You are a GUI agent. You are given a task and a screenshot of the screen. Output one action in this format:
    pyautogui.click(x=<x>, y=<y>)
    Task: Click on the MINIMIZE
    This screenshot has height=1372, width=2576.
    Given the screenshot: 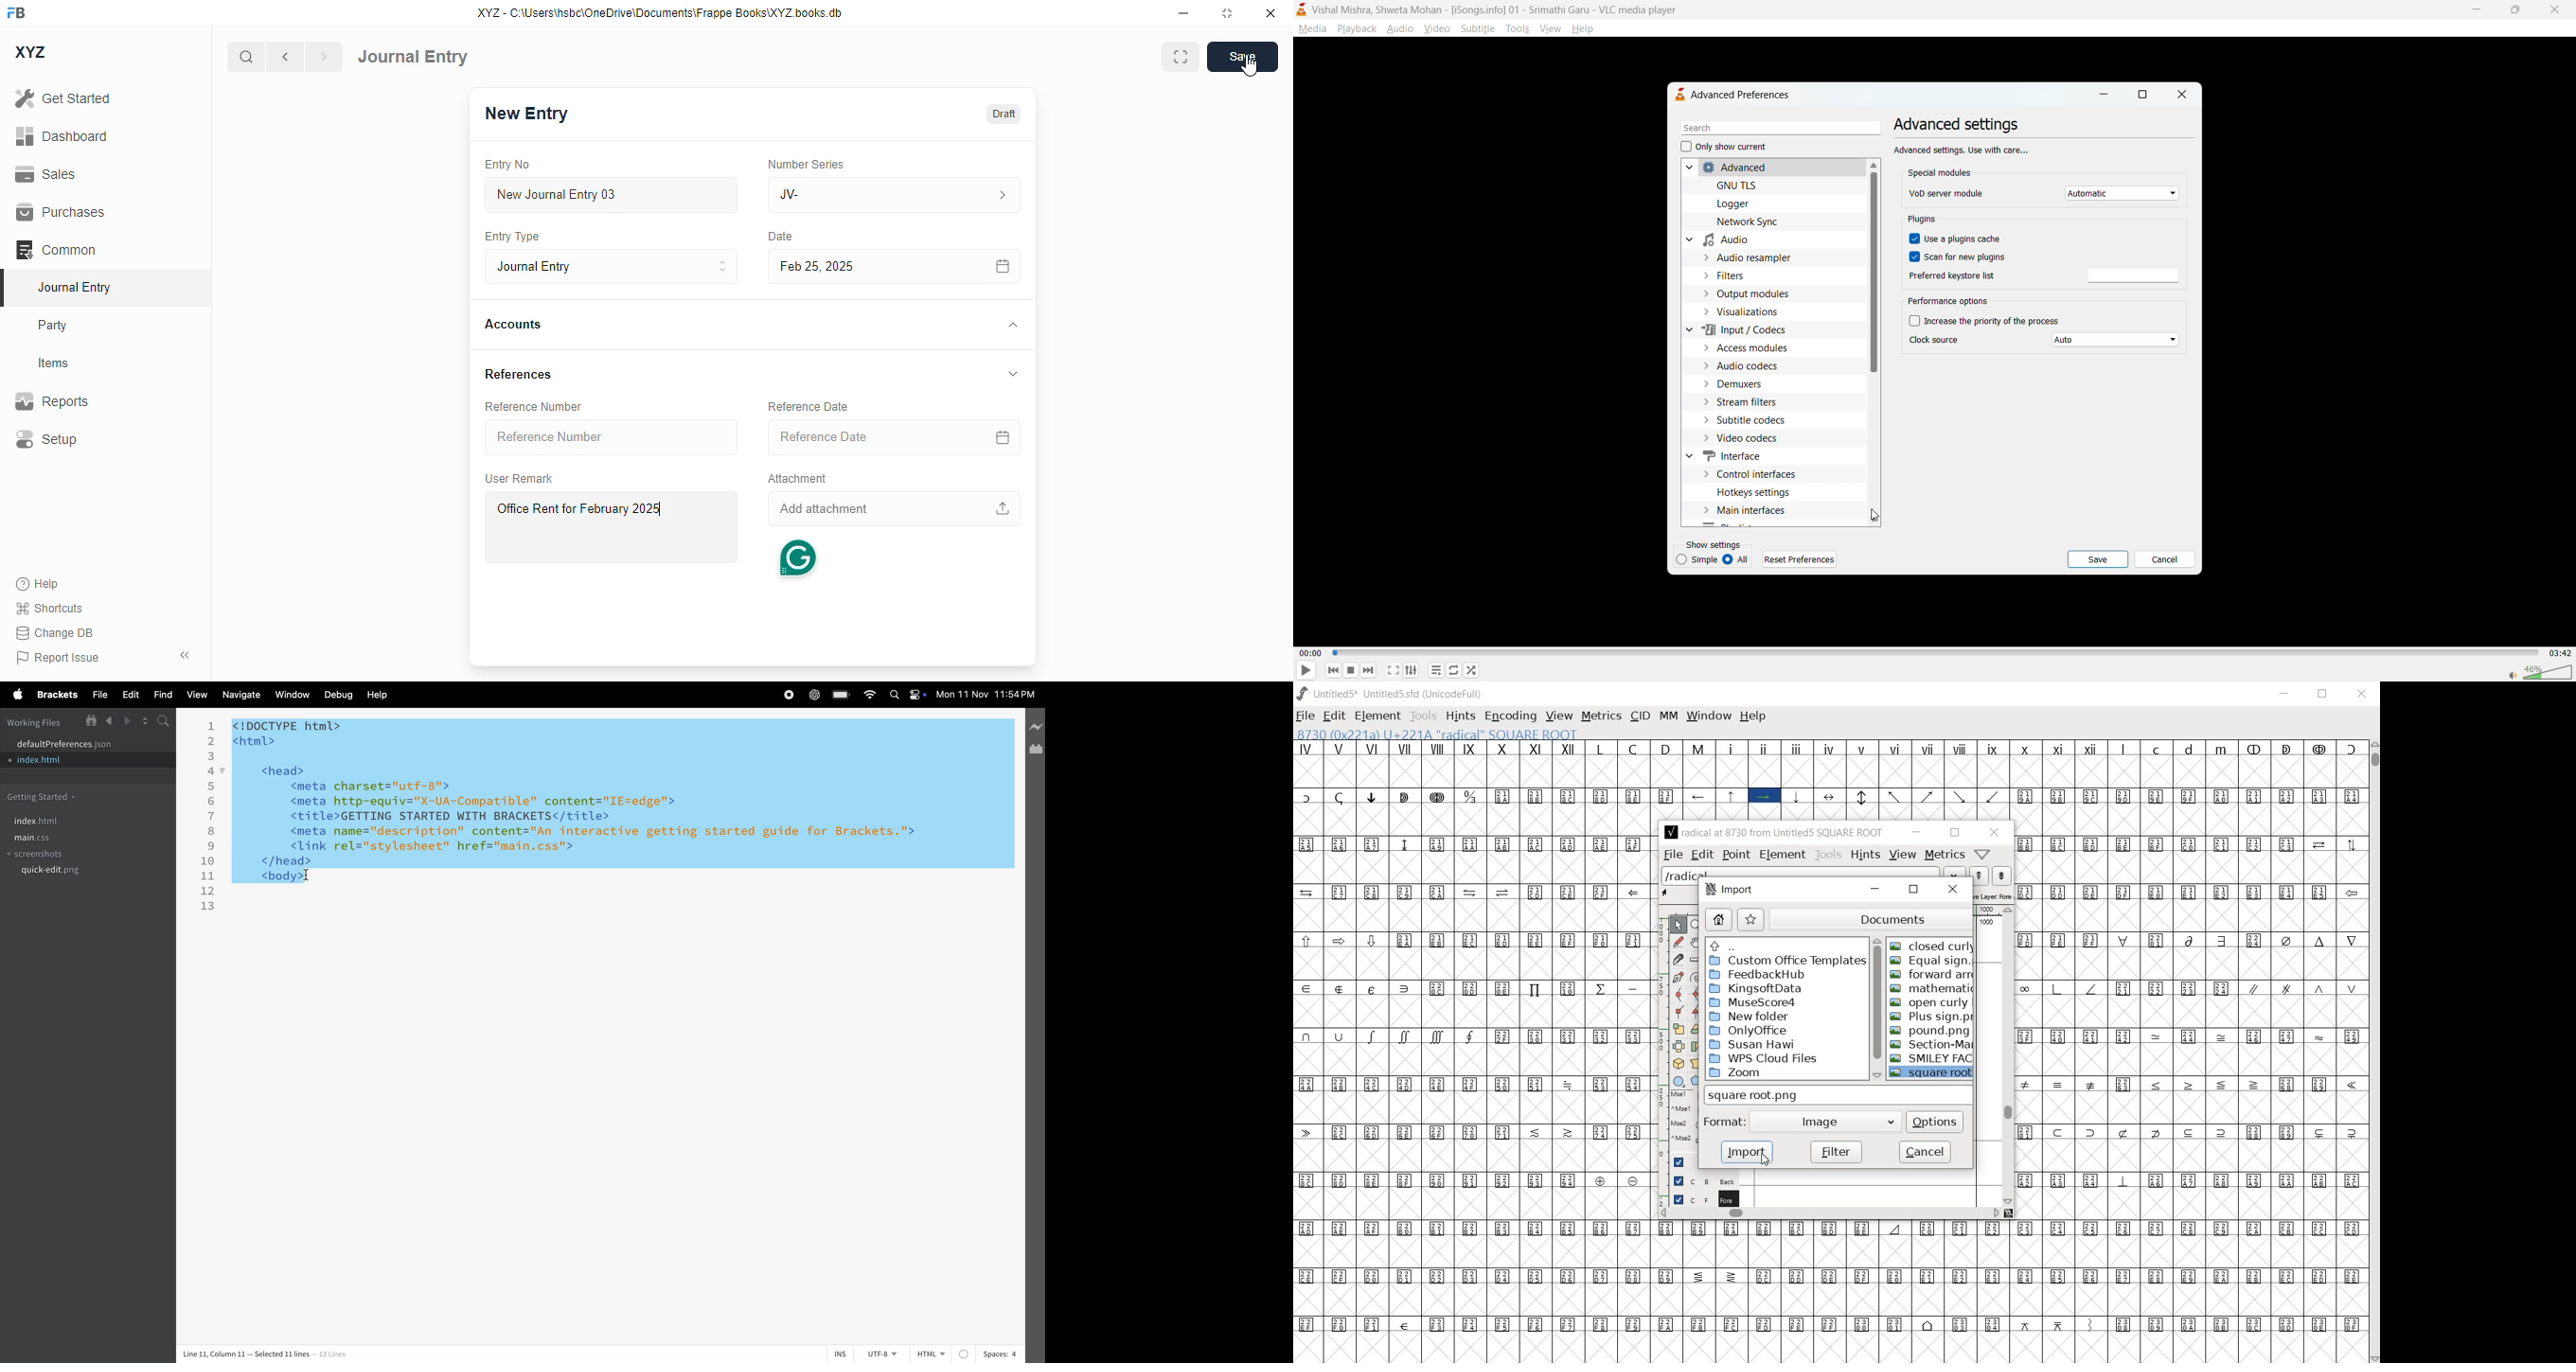 What is the action you would take?
    pyautogui.click(x=2284, y=694)
    